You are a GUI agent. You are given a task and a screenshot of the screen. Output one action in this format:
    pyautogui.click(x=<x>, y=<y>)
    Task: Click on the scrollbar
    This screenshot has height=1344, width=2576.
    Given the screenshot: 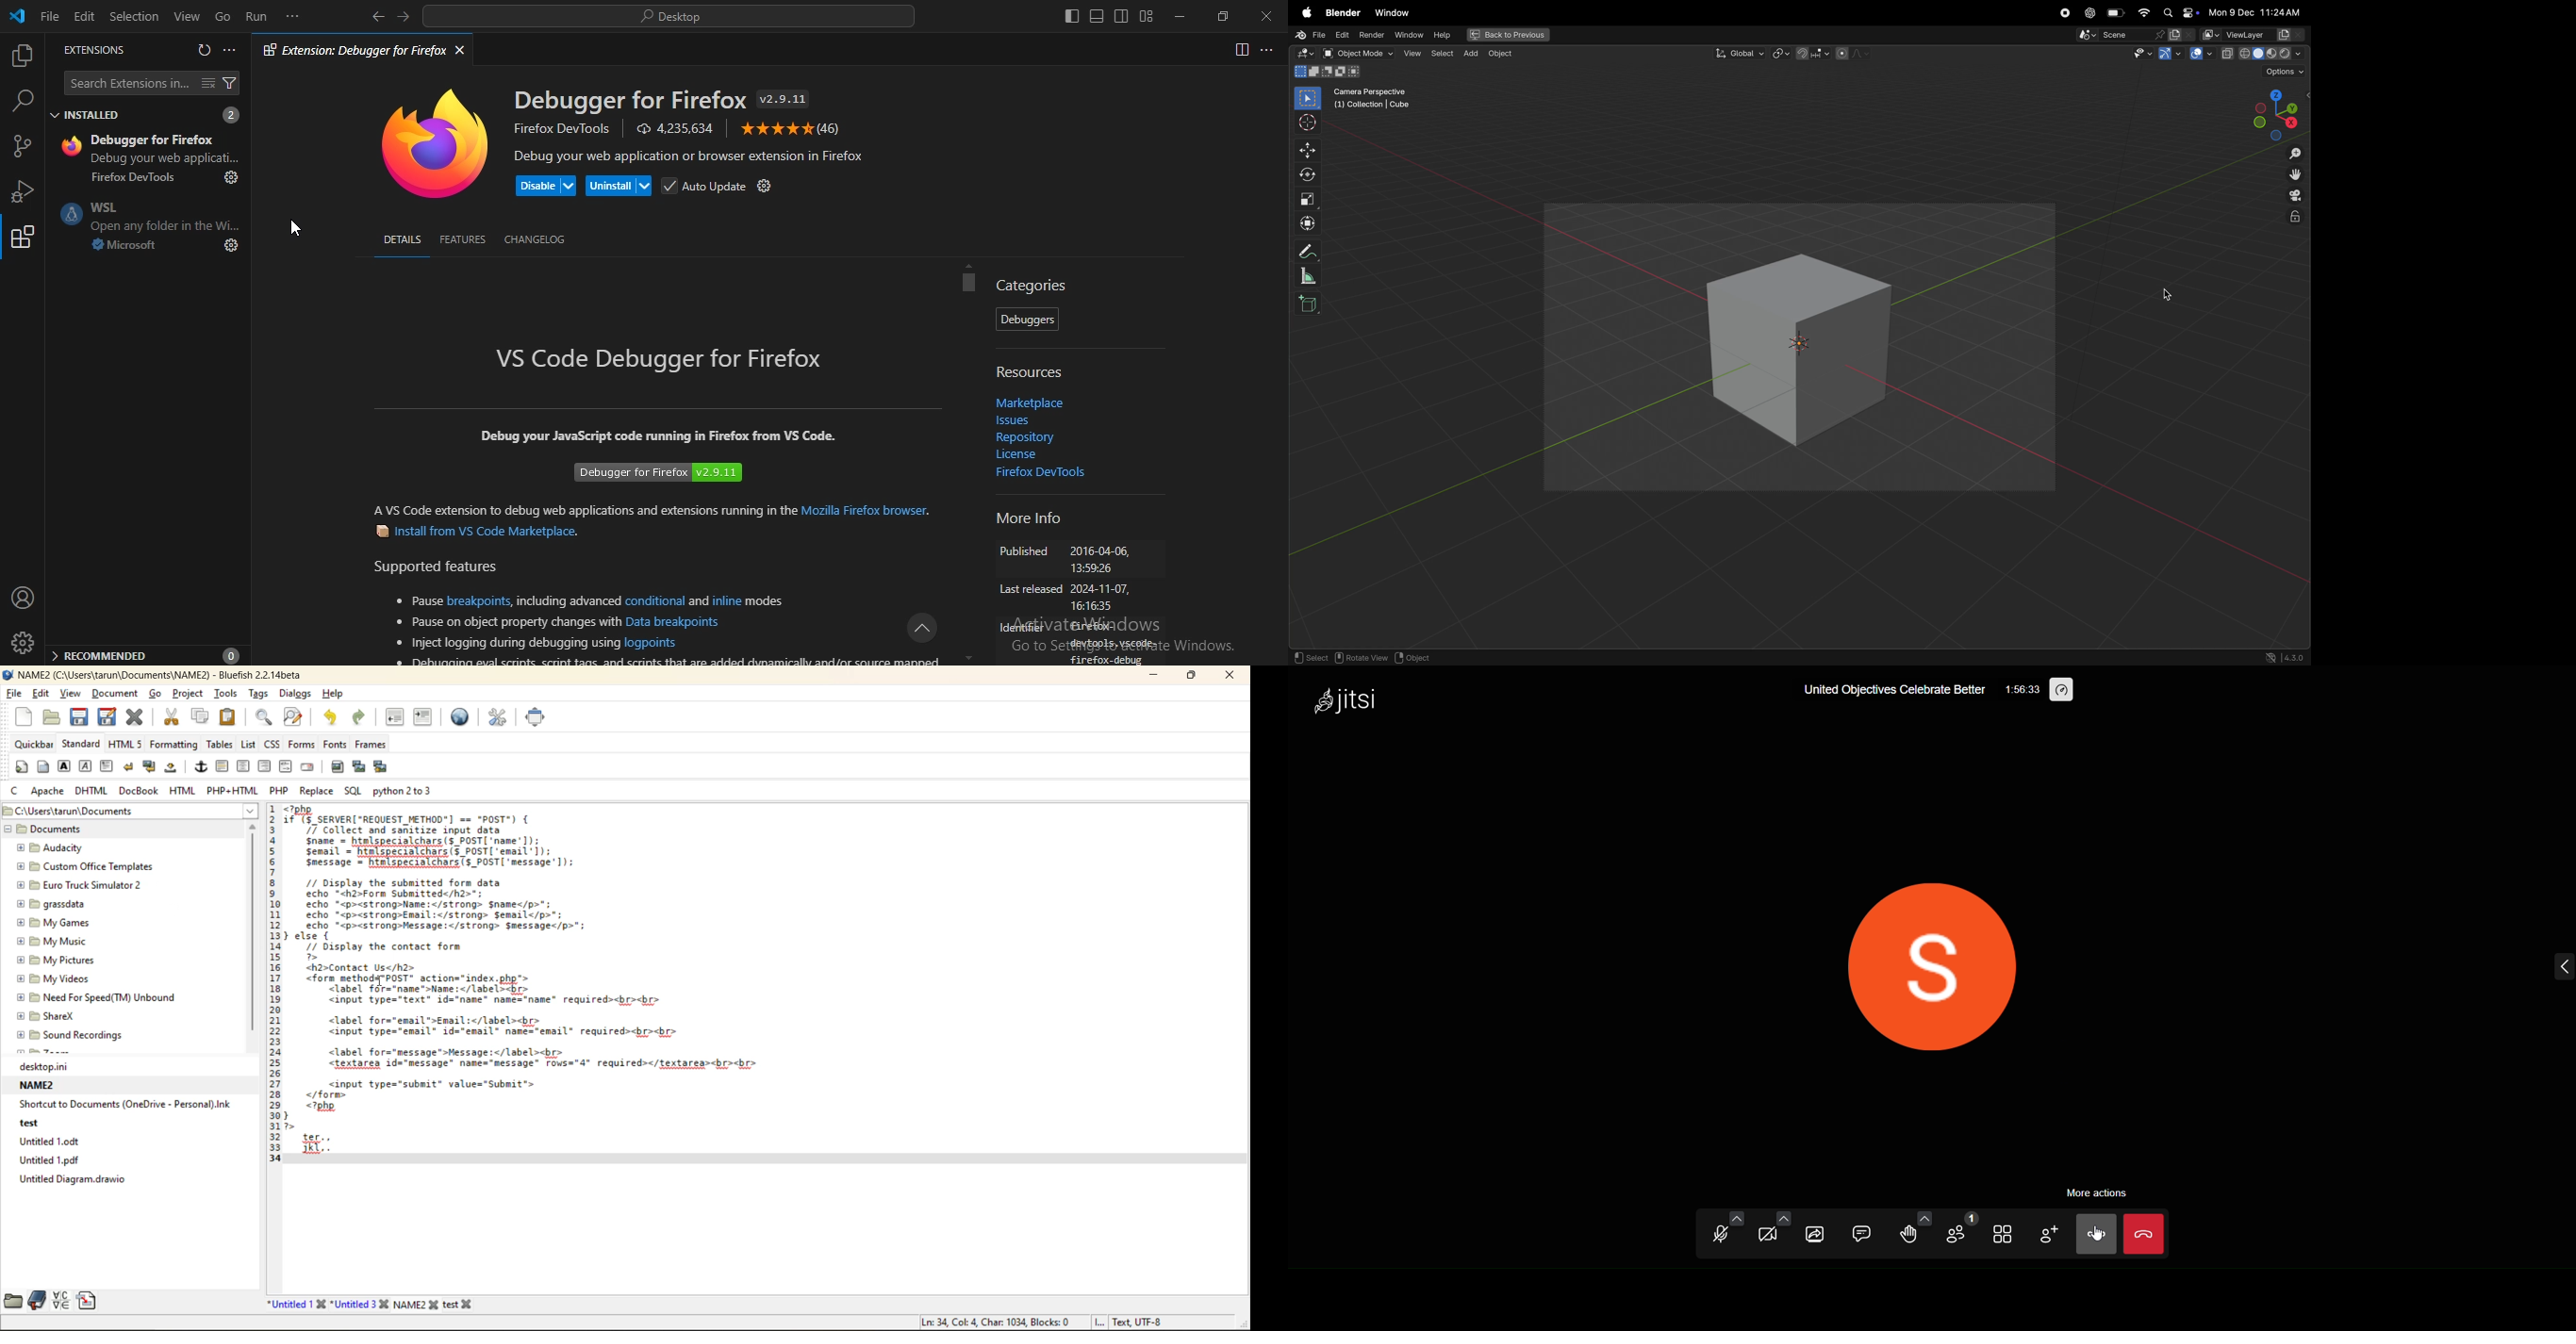 What is the action you would take?
    pyautogui.click(x=970, y=285)
    